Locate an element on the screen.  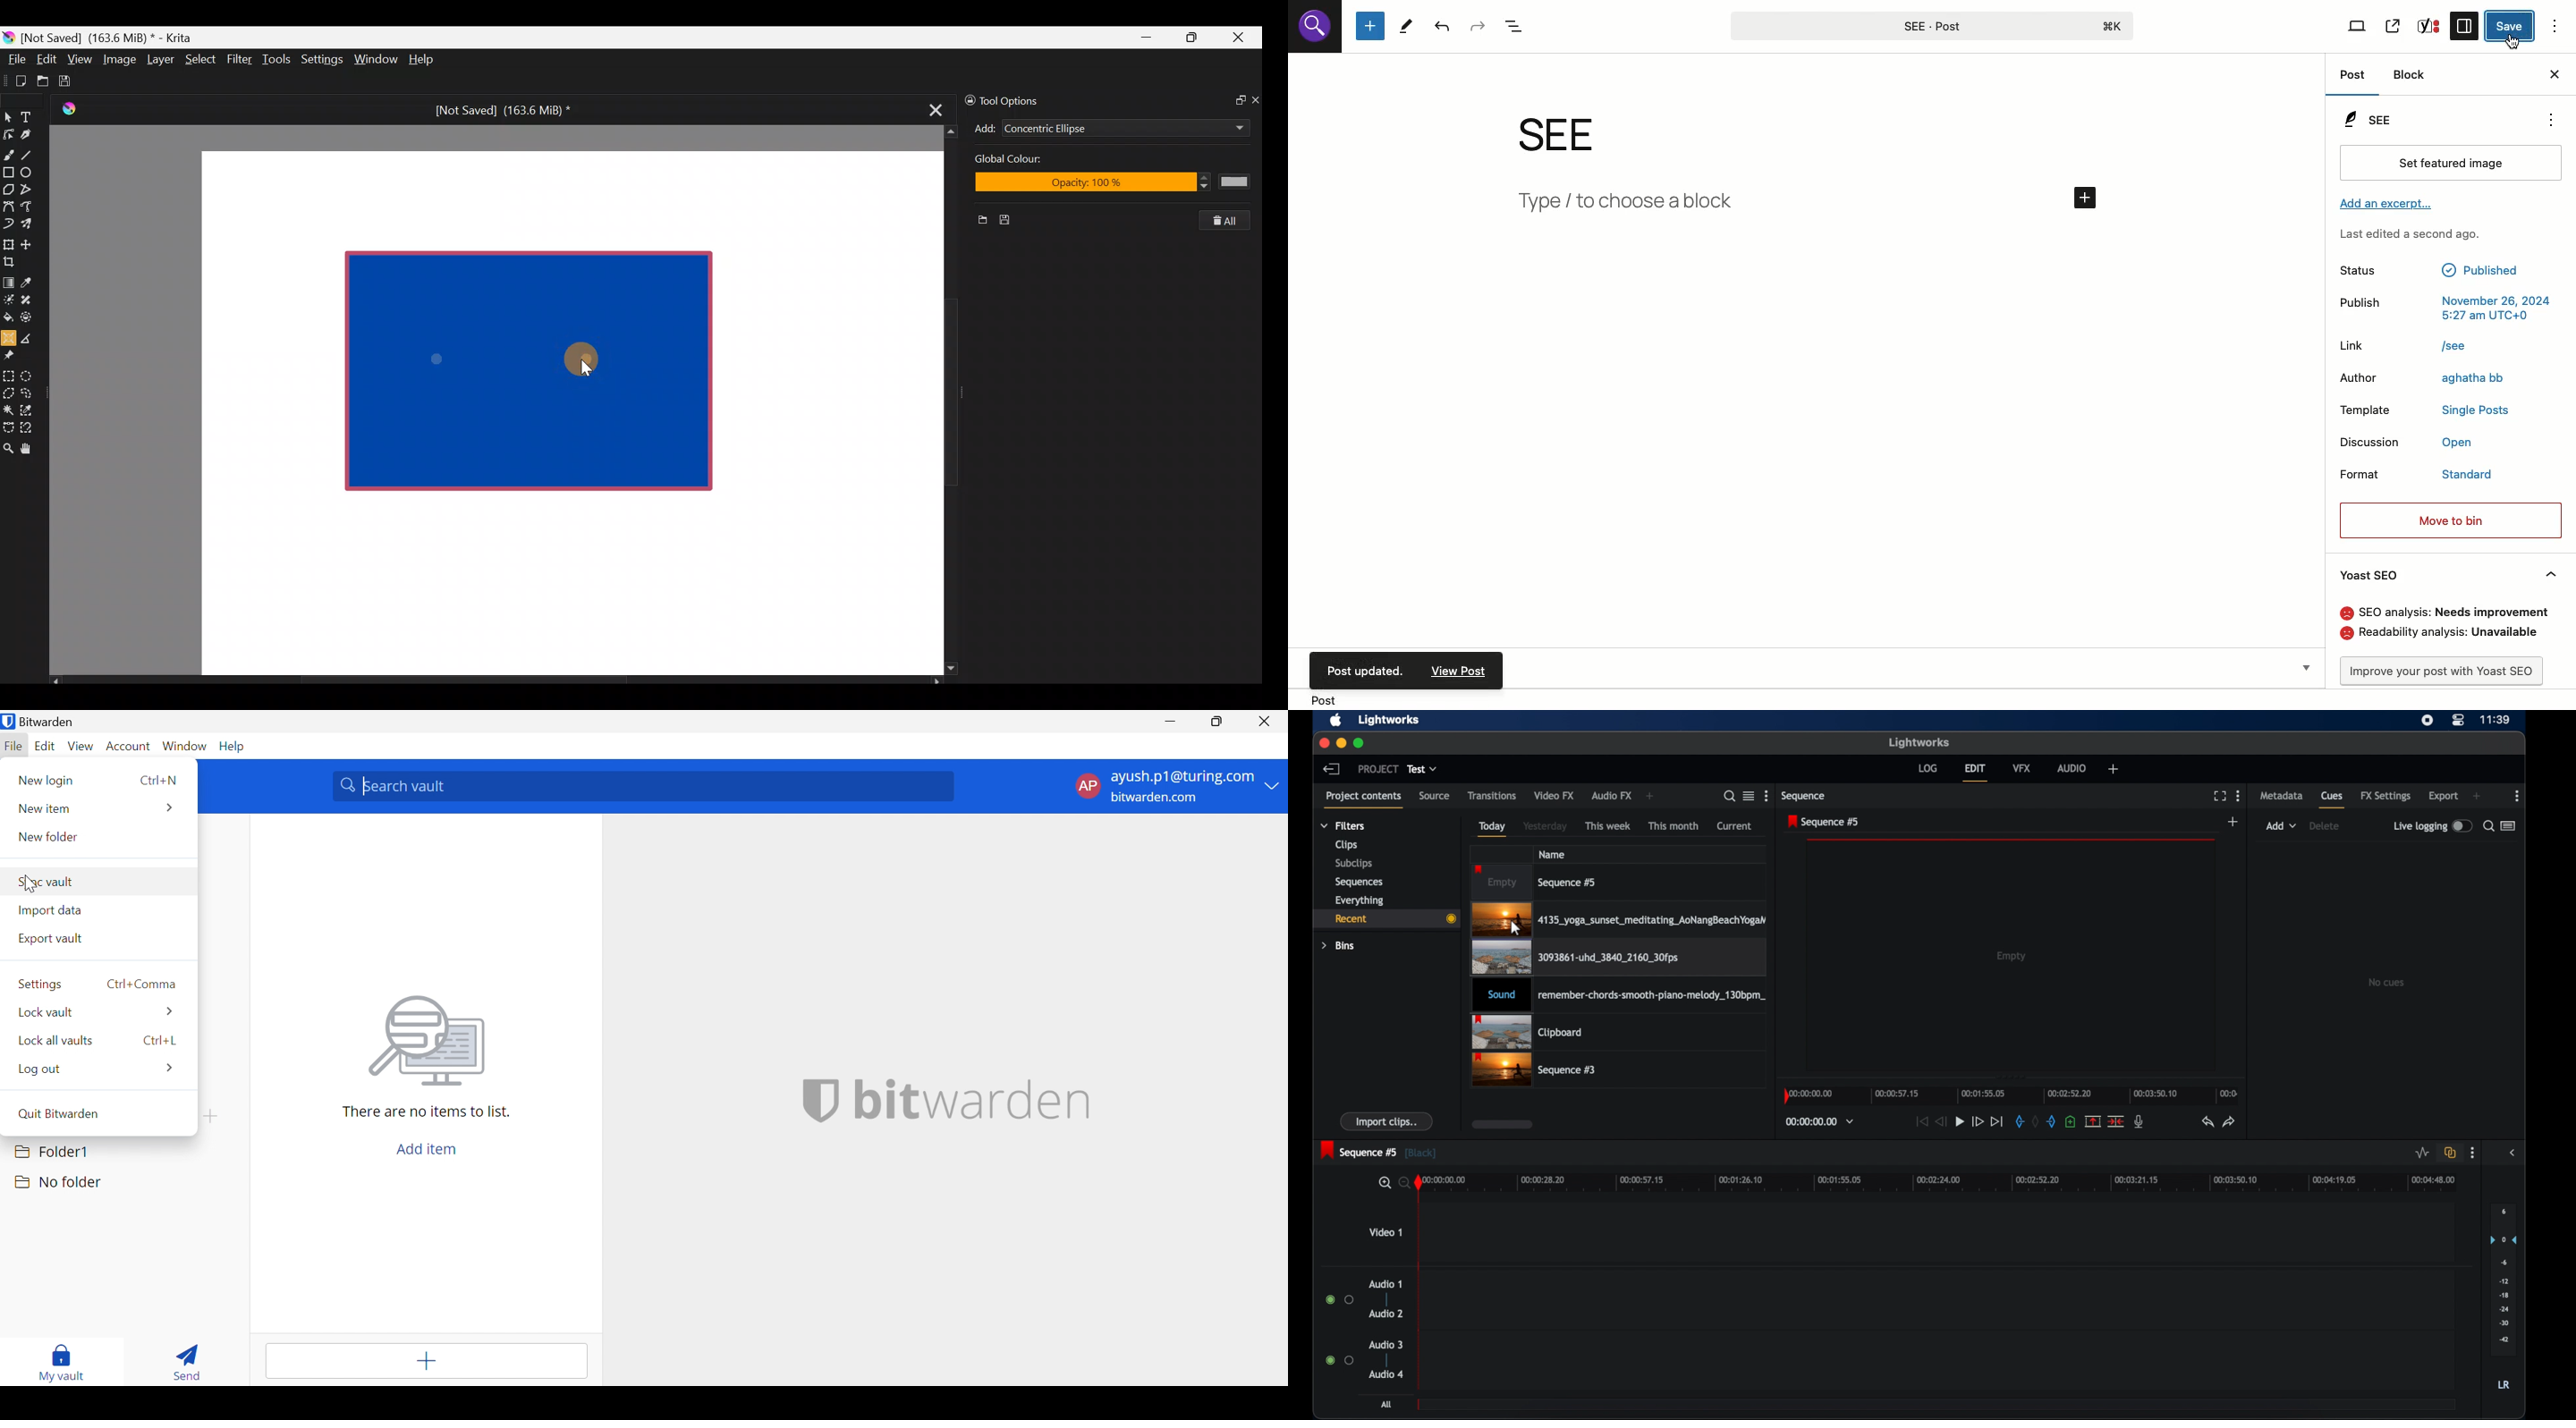
live logging is located at coordinates (2434, 825).